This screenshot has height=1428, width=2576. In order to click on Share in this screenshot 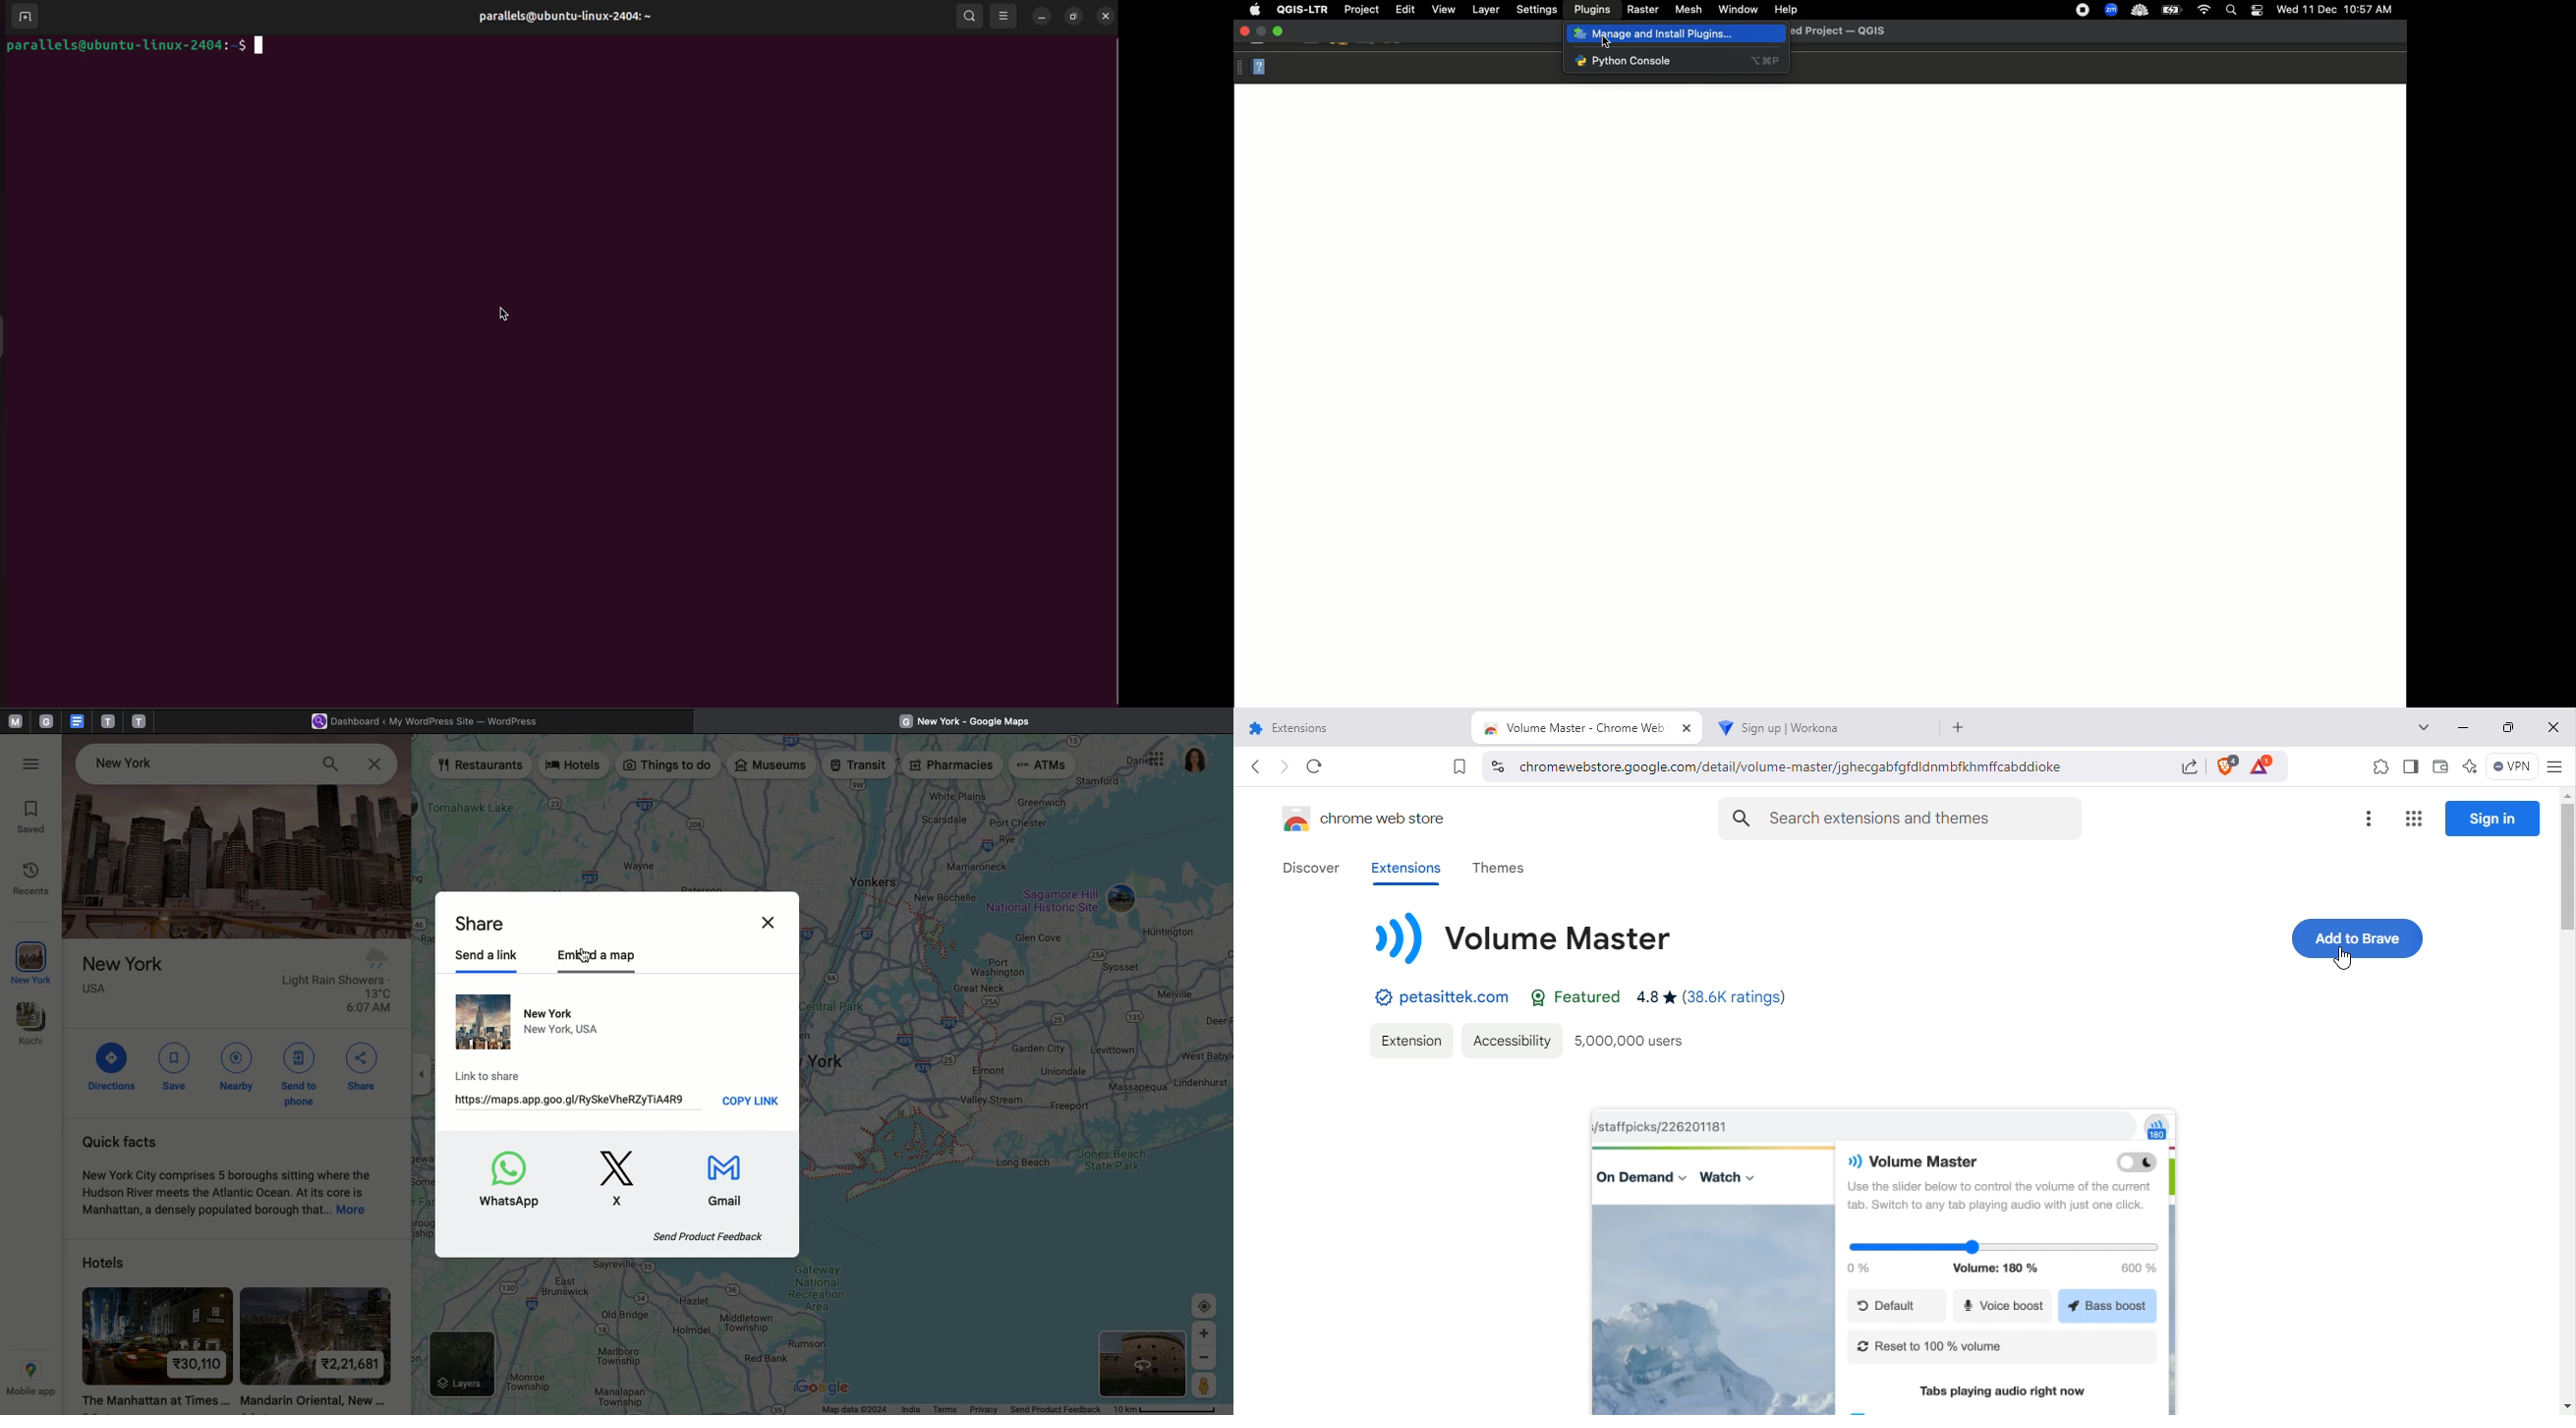, I will do `click(362, 1067)`.